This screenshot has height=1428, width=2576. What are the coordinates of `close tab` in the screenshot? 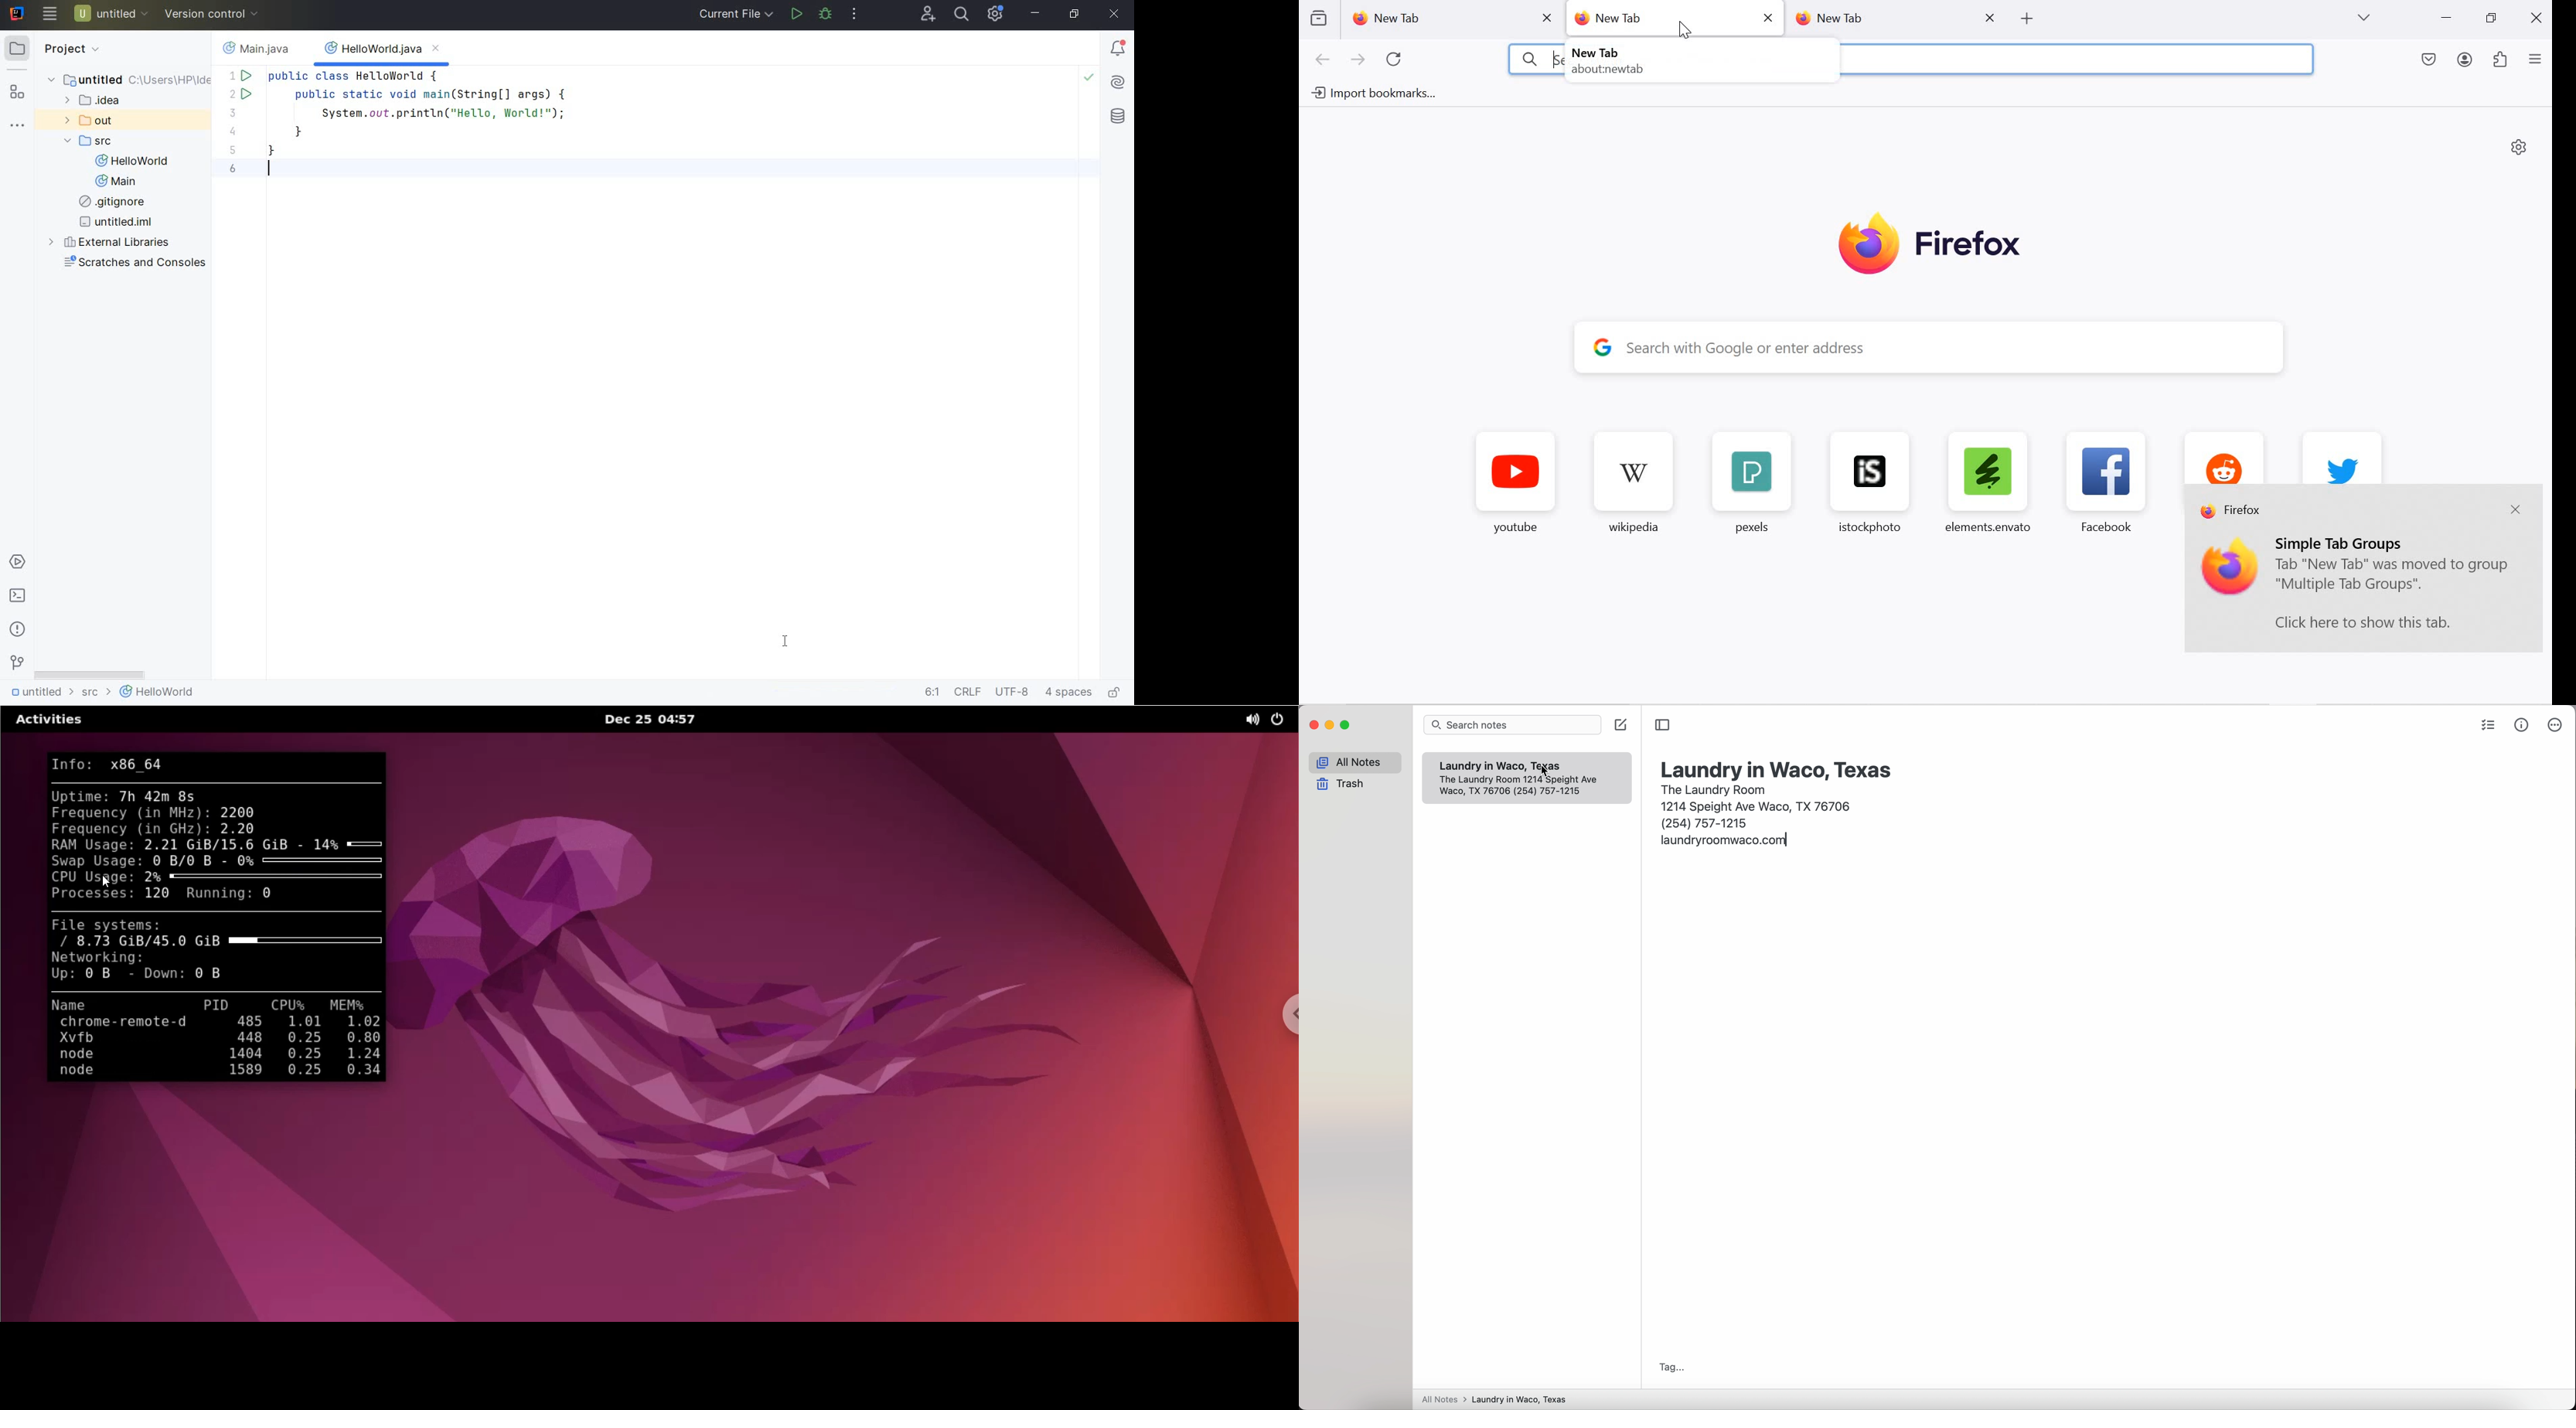 It's located at (1548, 18).